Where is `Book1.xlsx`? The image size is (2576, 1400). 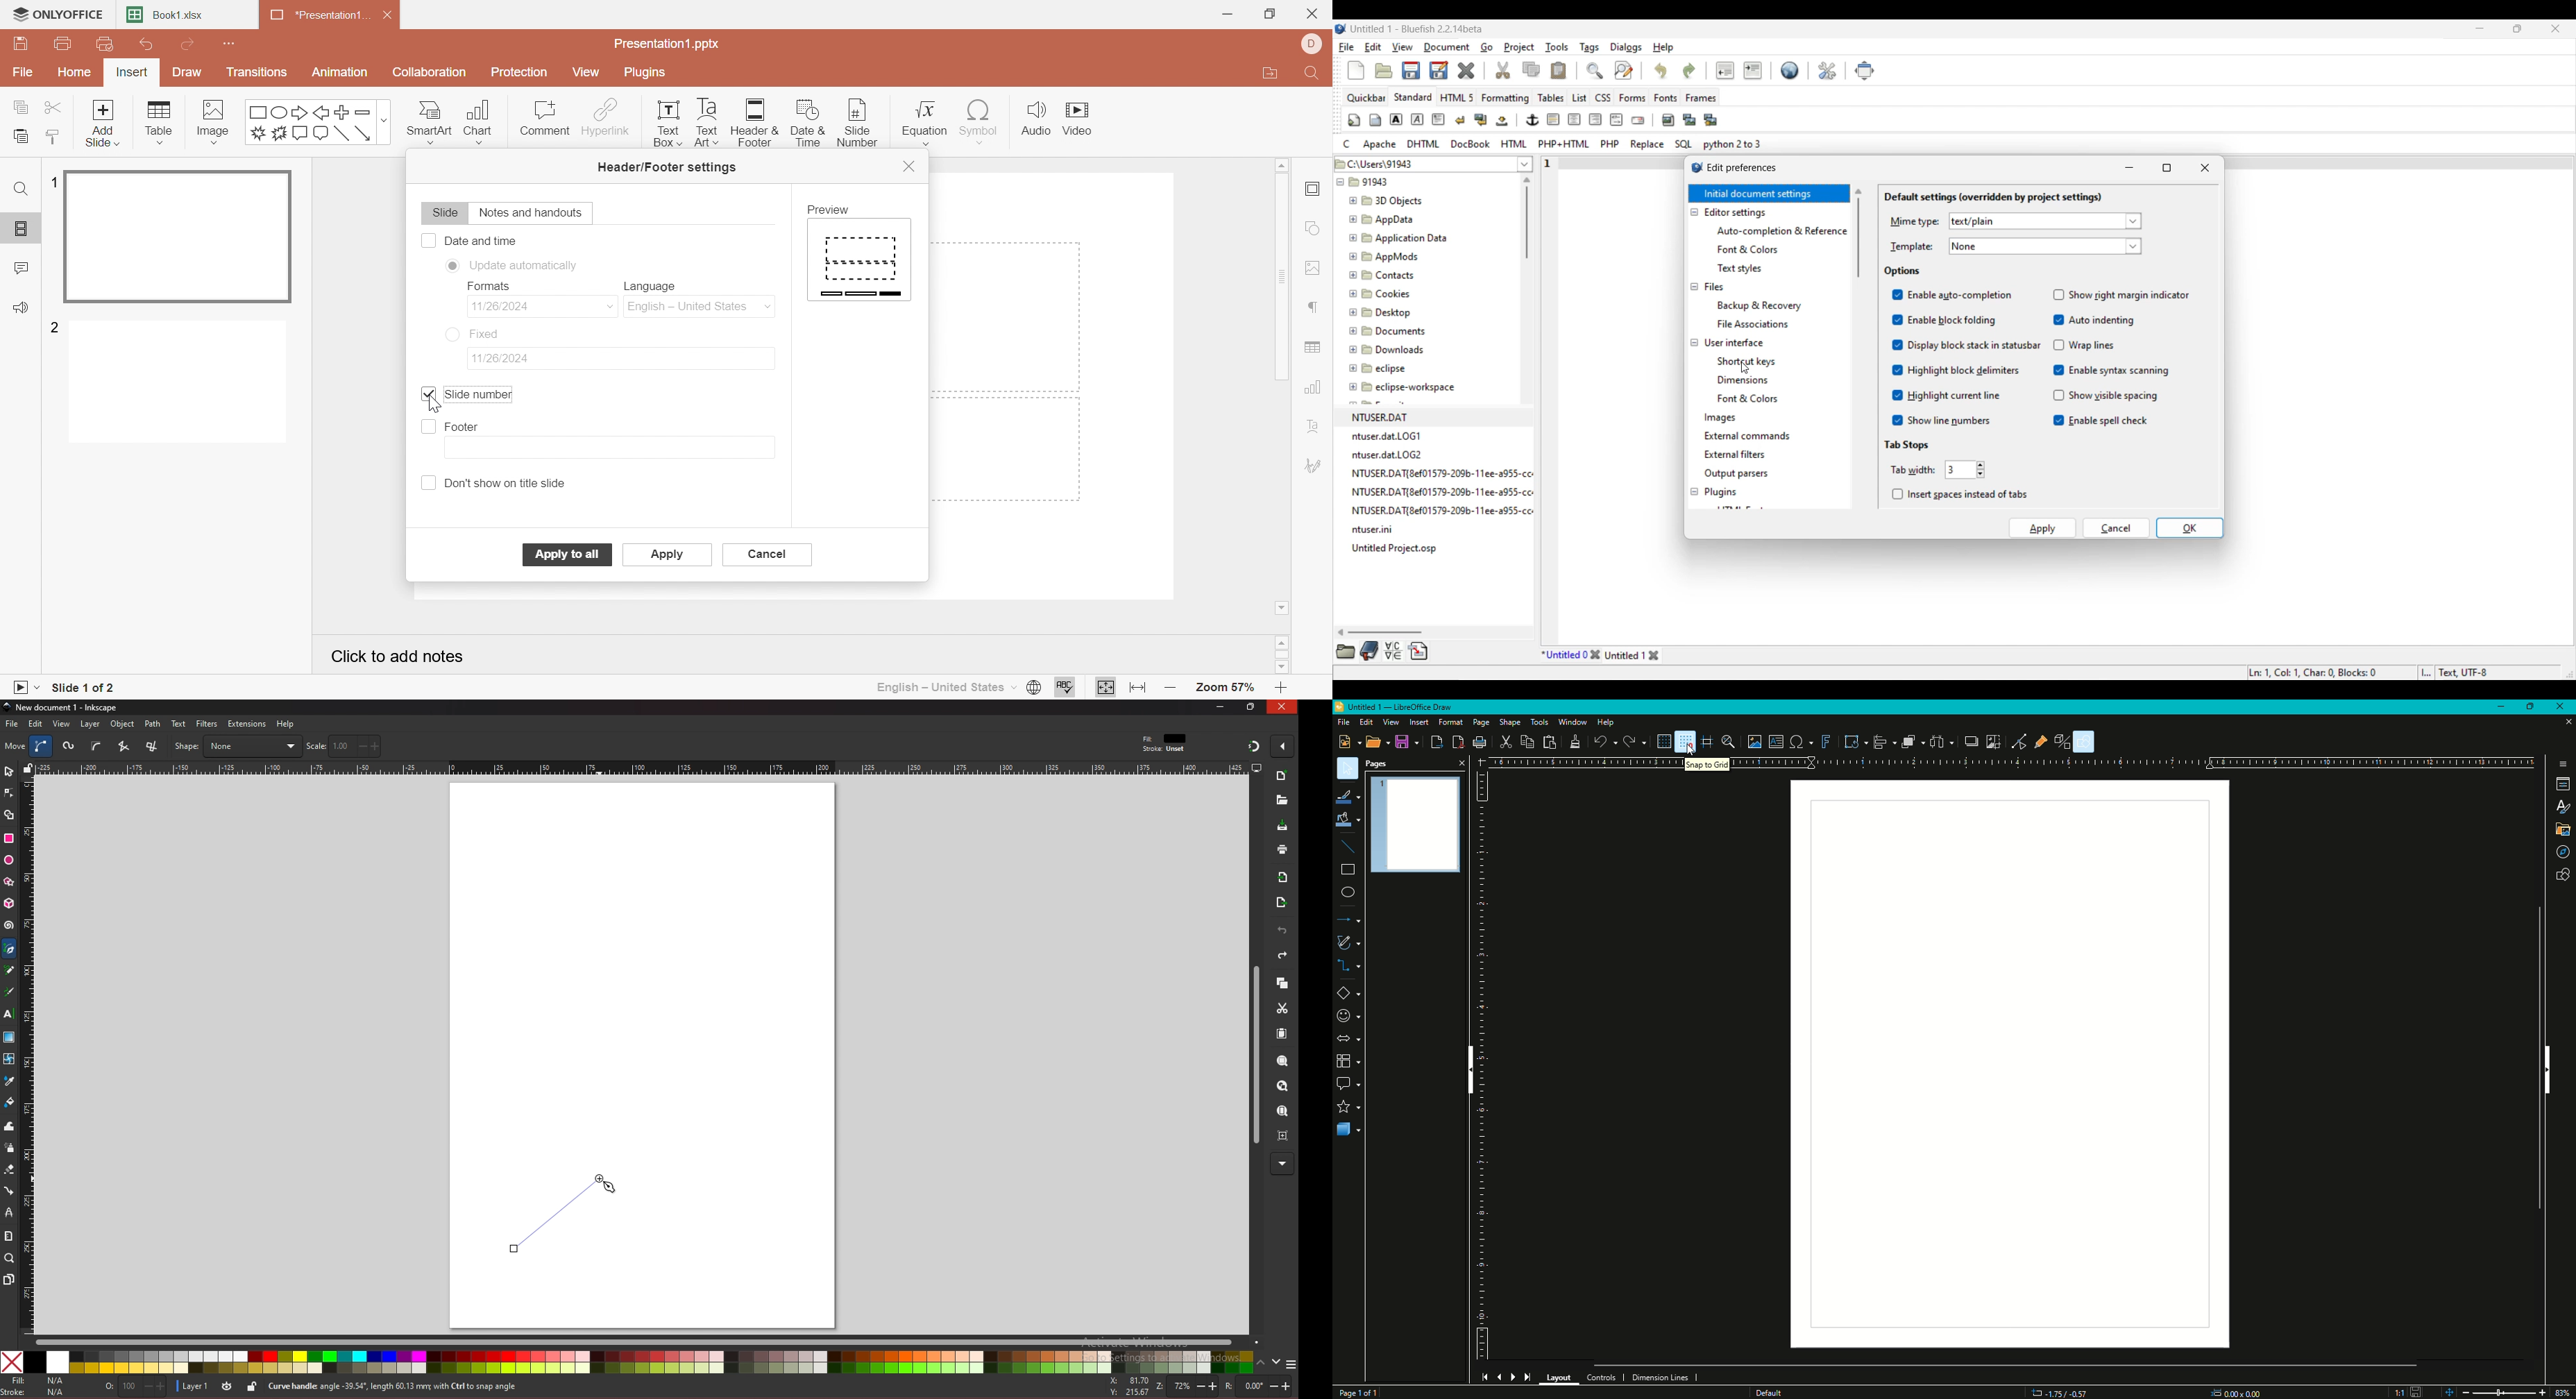
Book1.xlsx is located at coordinates (167, 16).